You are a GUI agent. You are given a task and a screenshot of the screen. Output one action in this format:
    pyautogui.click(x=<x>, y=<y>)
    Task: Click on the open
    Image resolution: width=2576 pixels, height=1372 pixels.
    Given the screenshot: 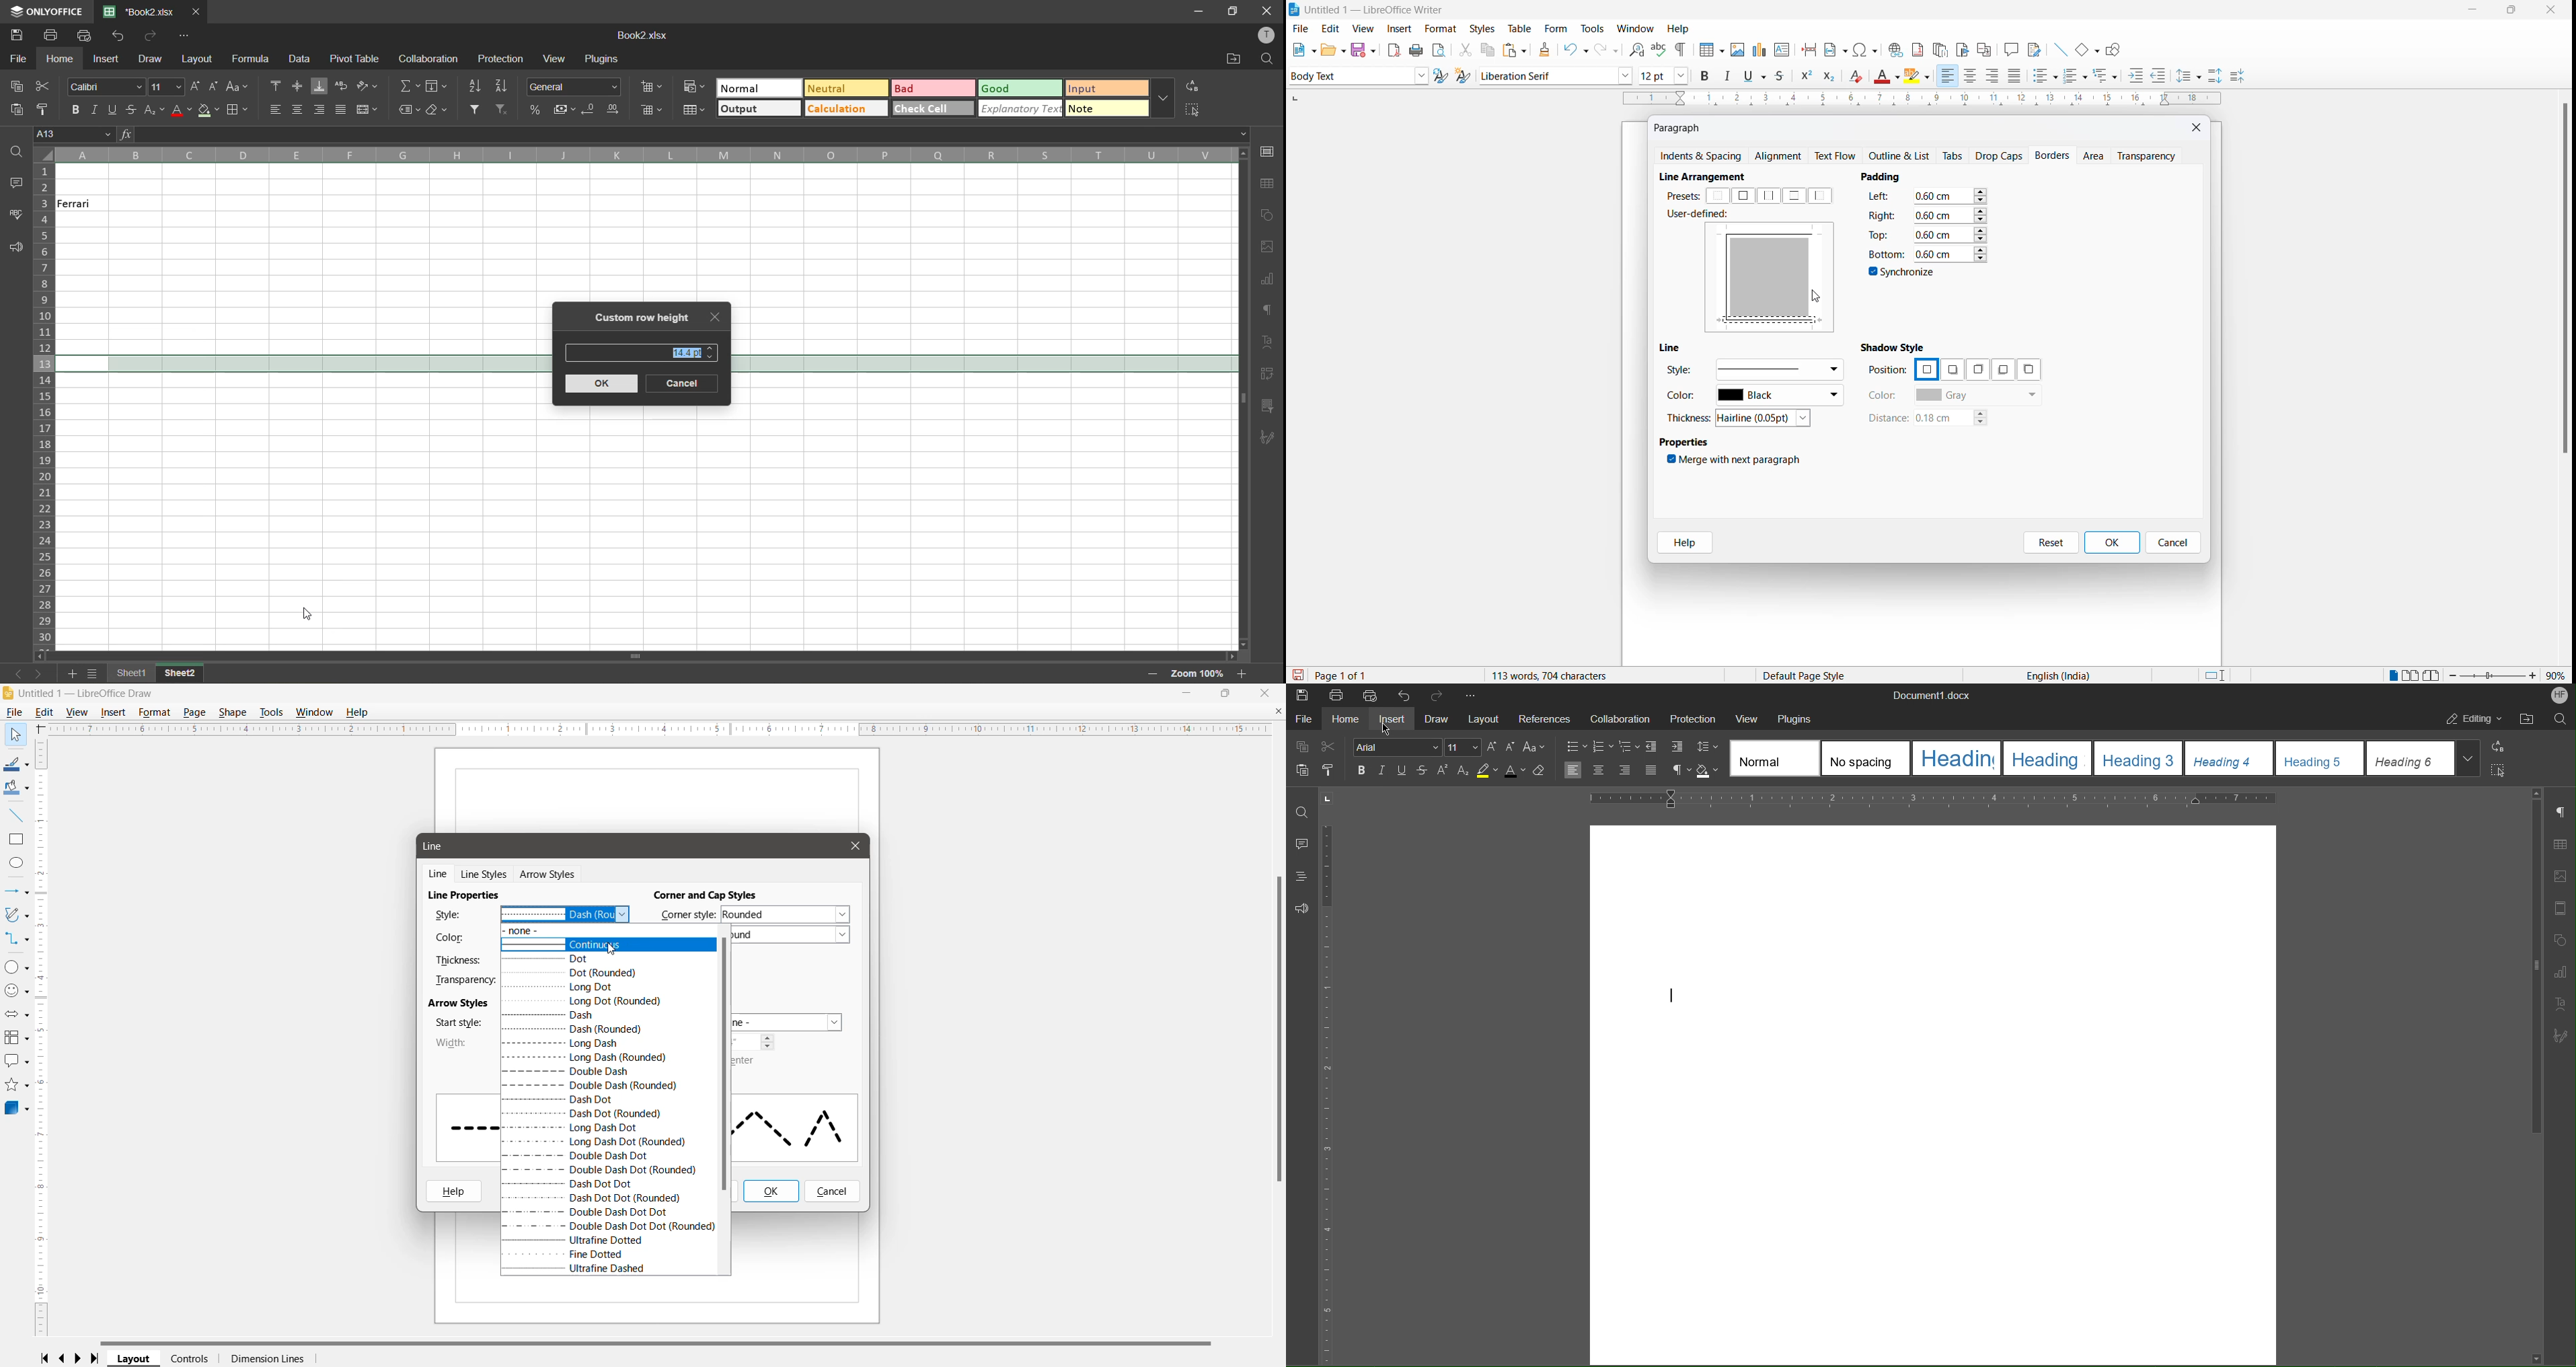 What is the action you would take?
    pyautogui.click(x=1333, y=50)
    